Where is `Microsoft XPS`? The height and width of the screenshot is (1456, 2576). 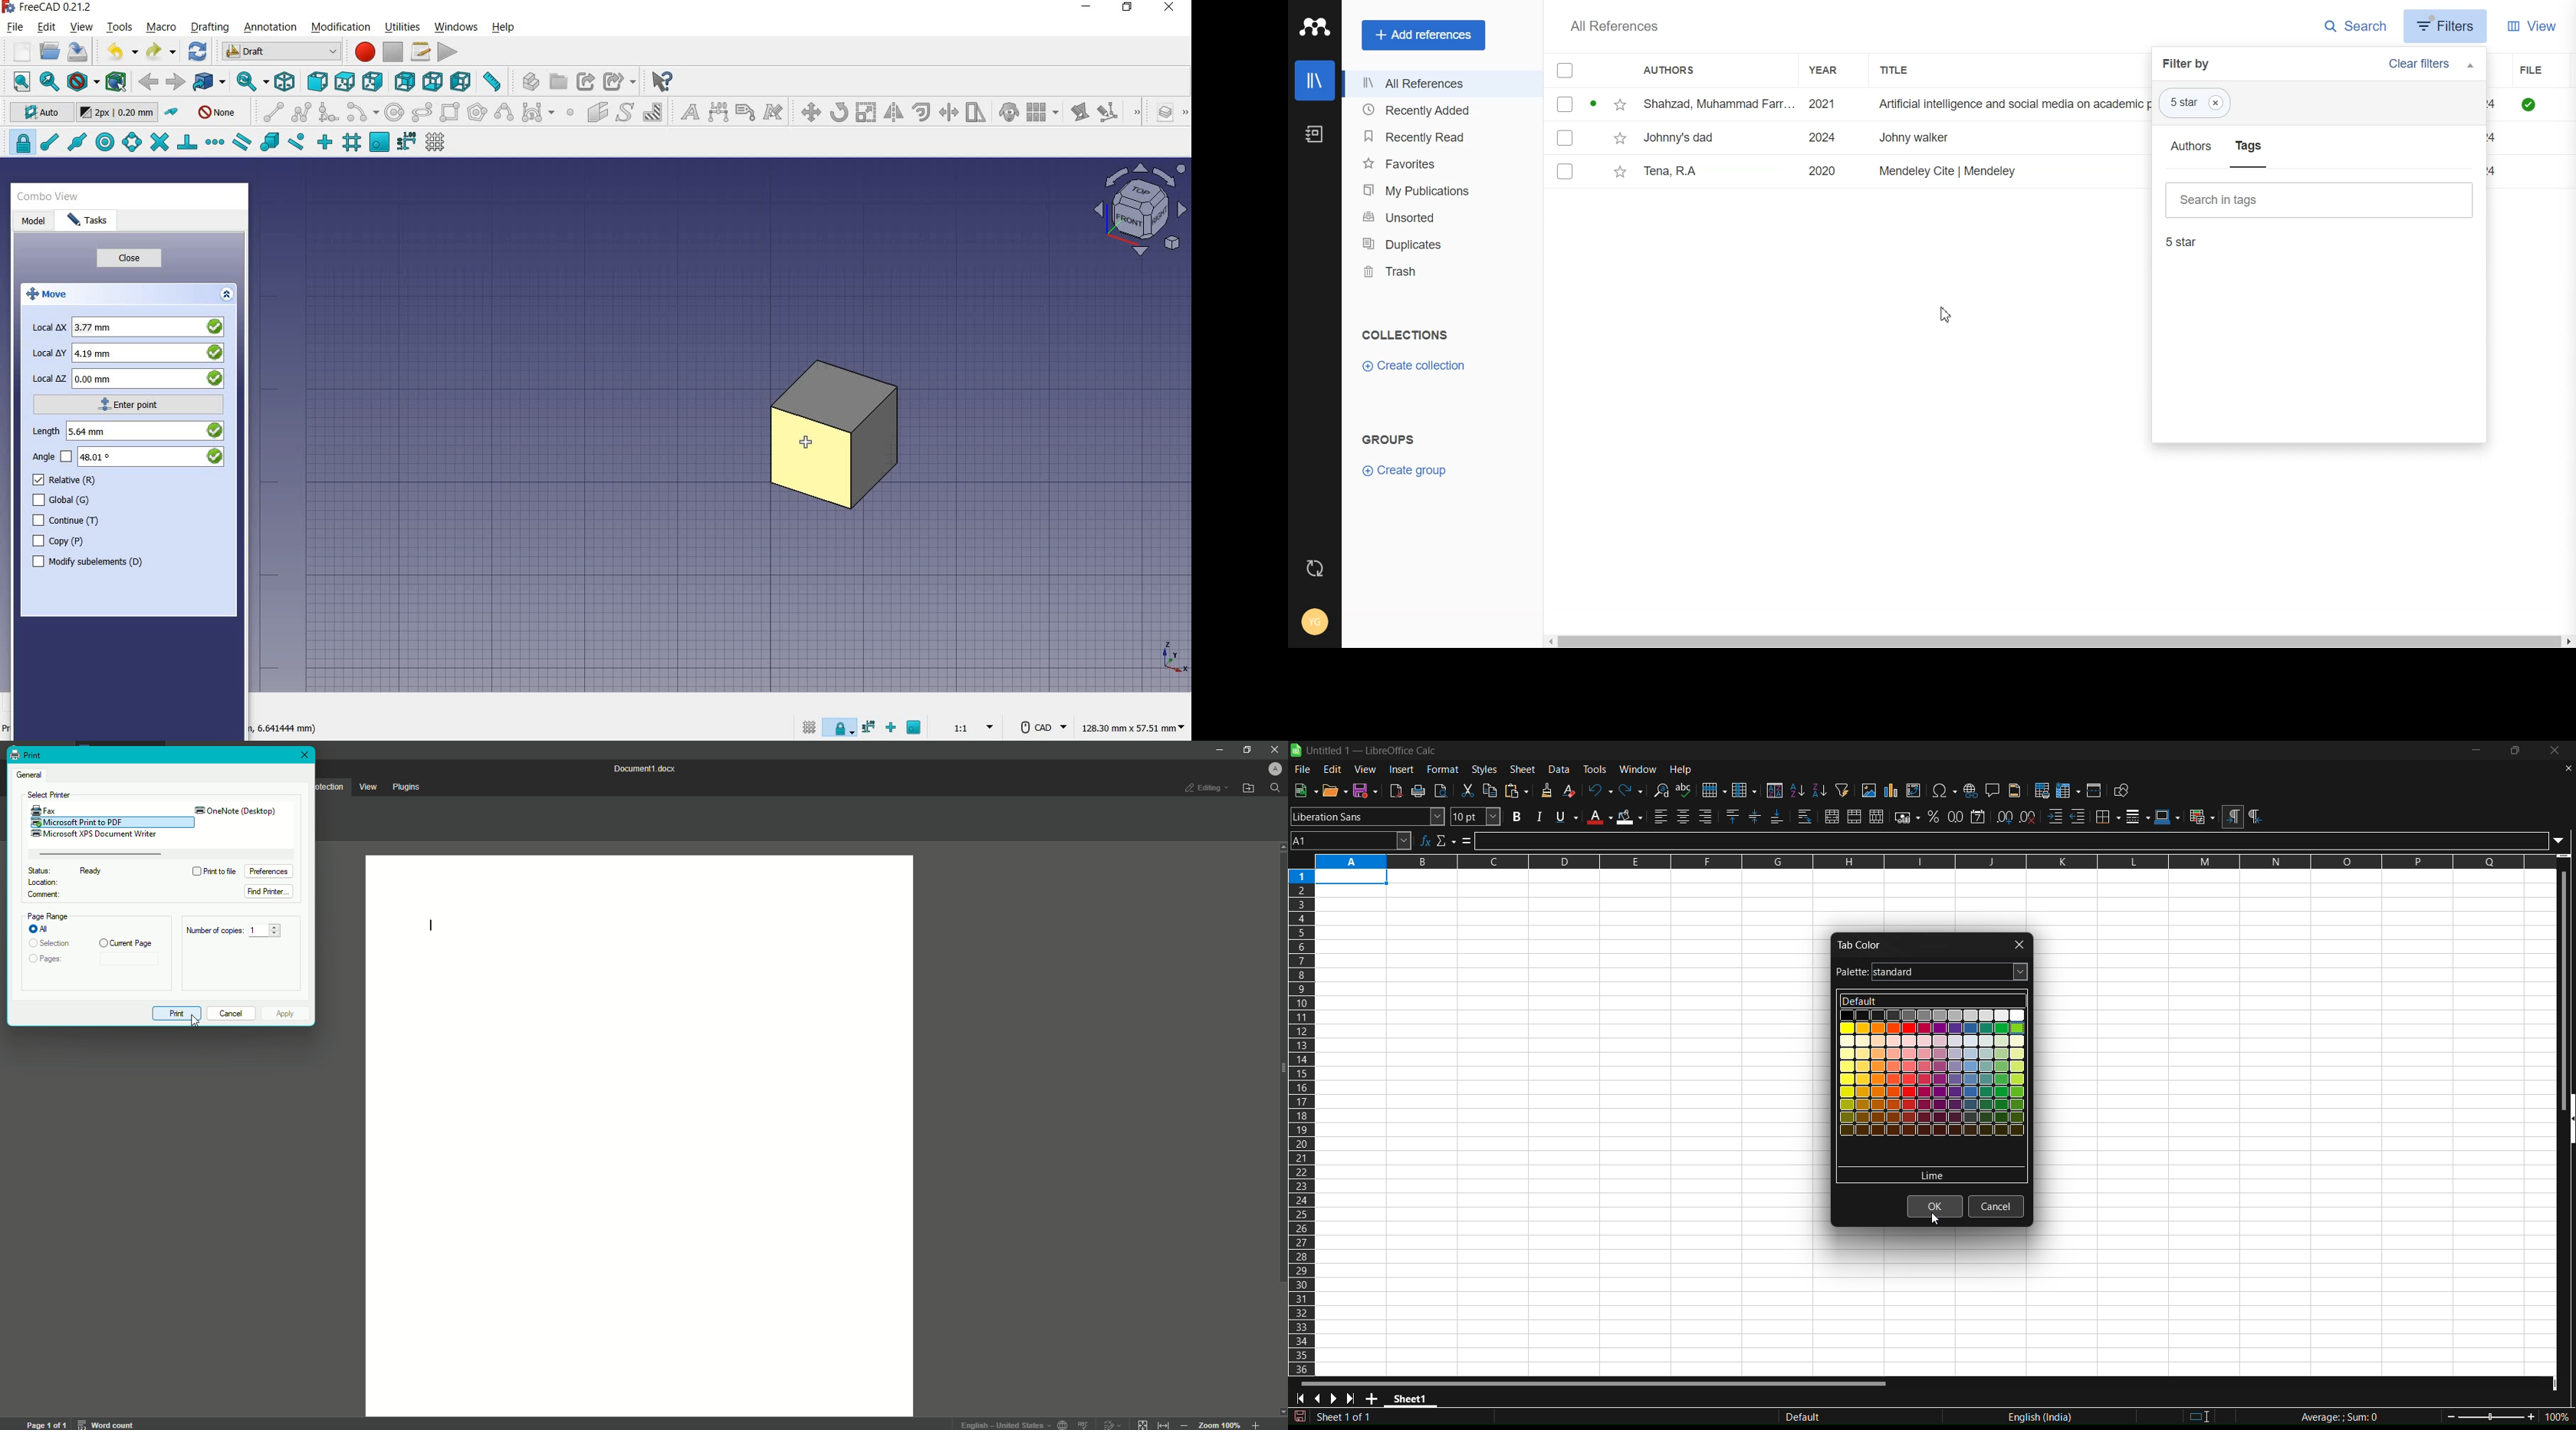 Microsoft XPS is located at coordinates (96, 835).